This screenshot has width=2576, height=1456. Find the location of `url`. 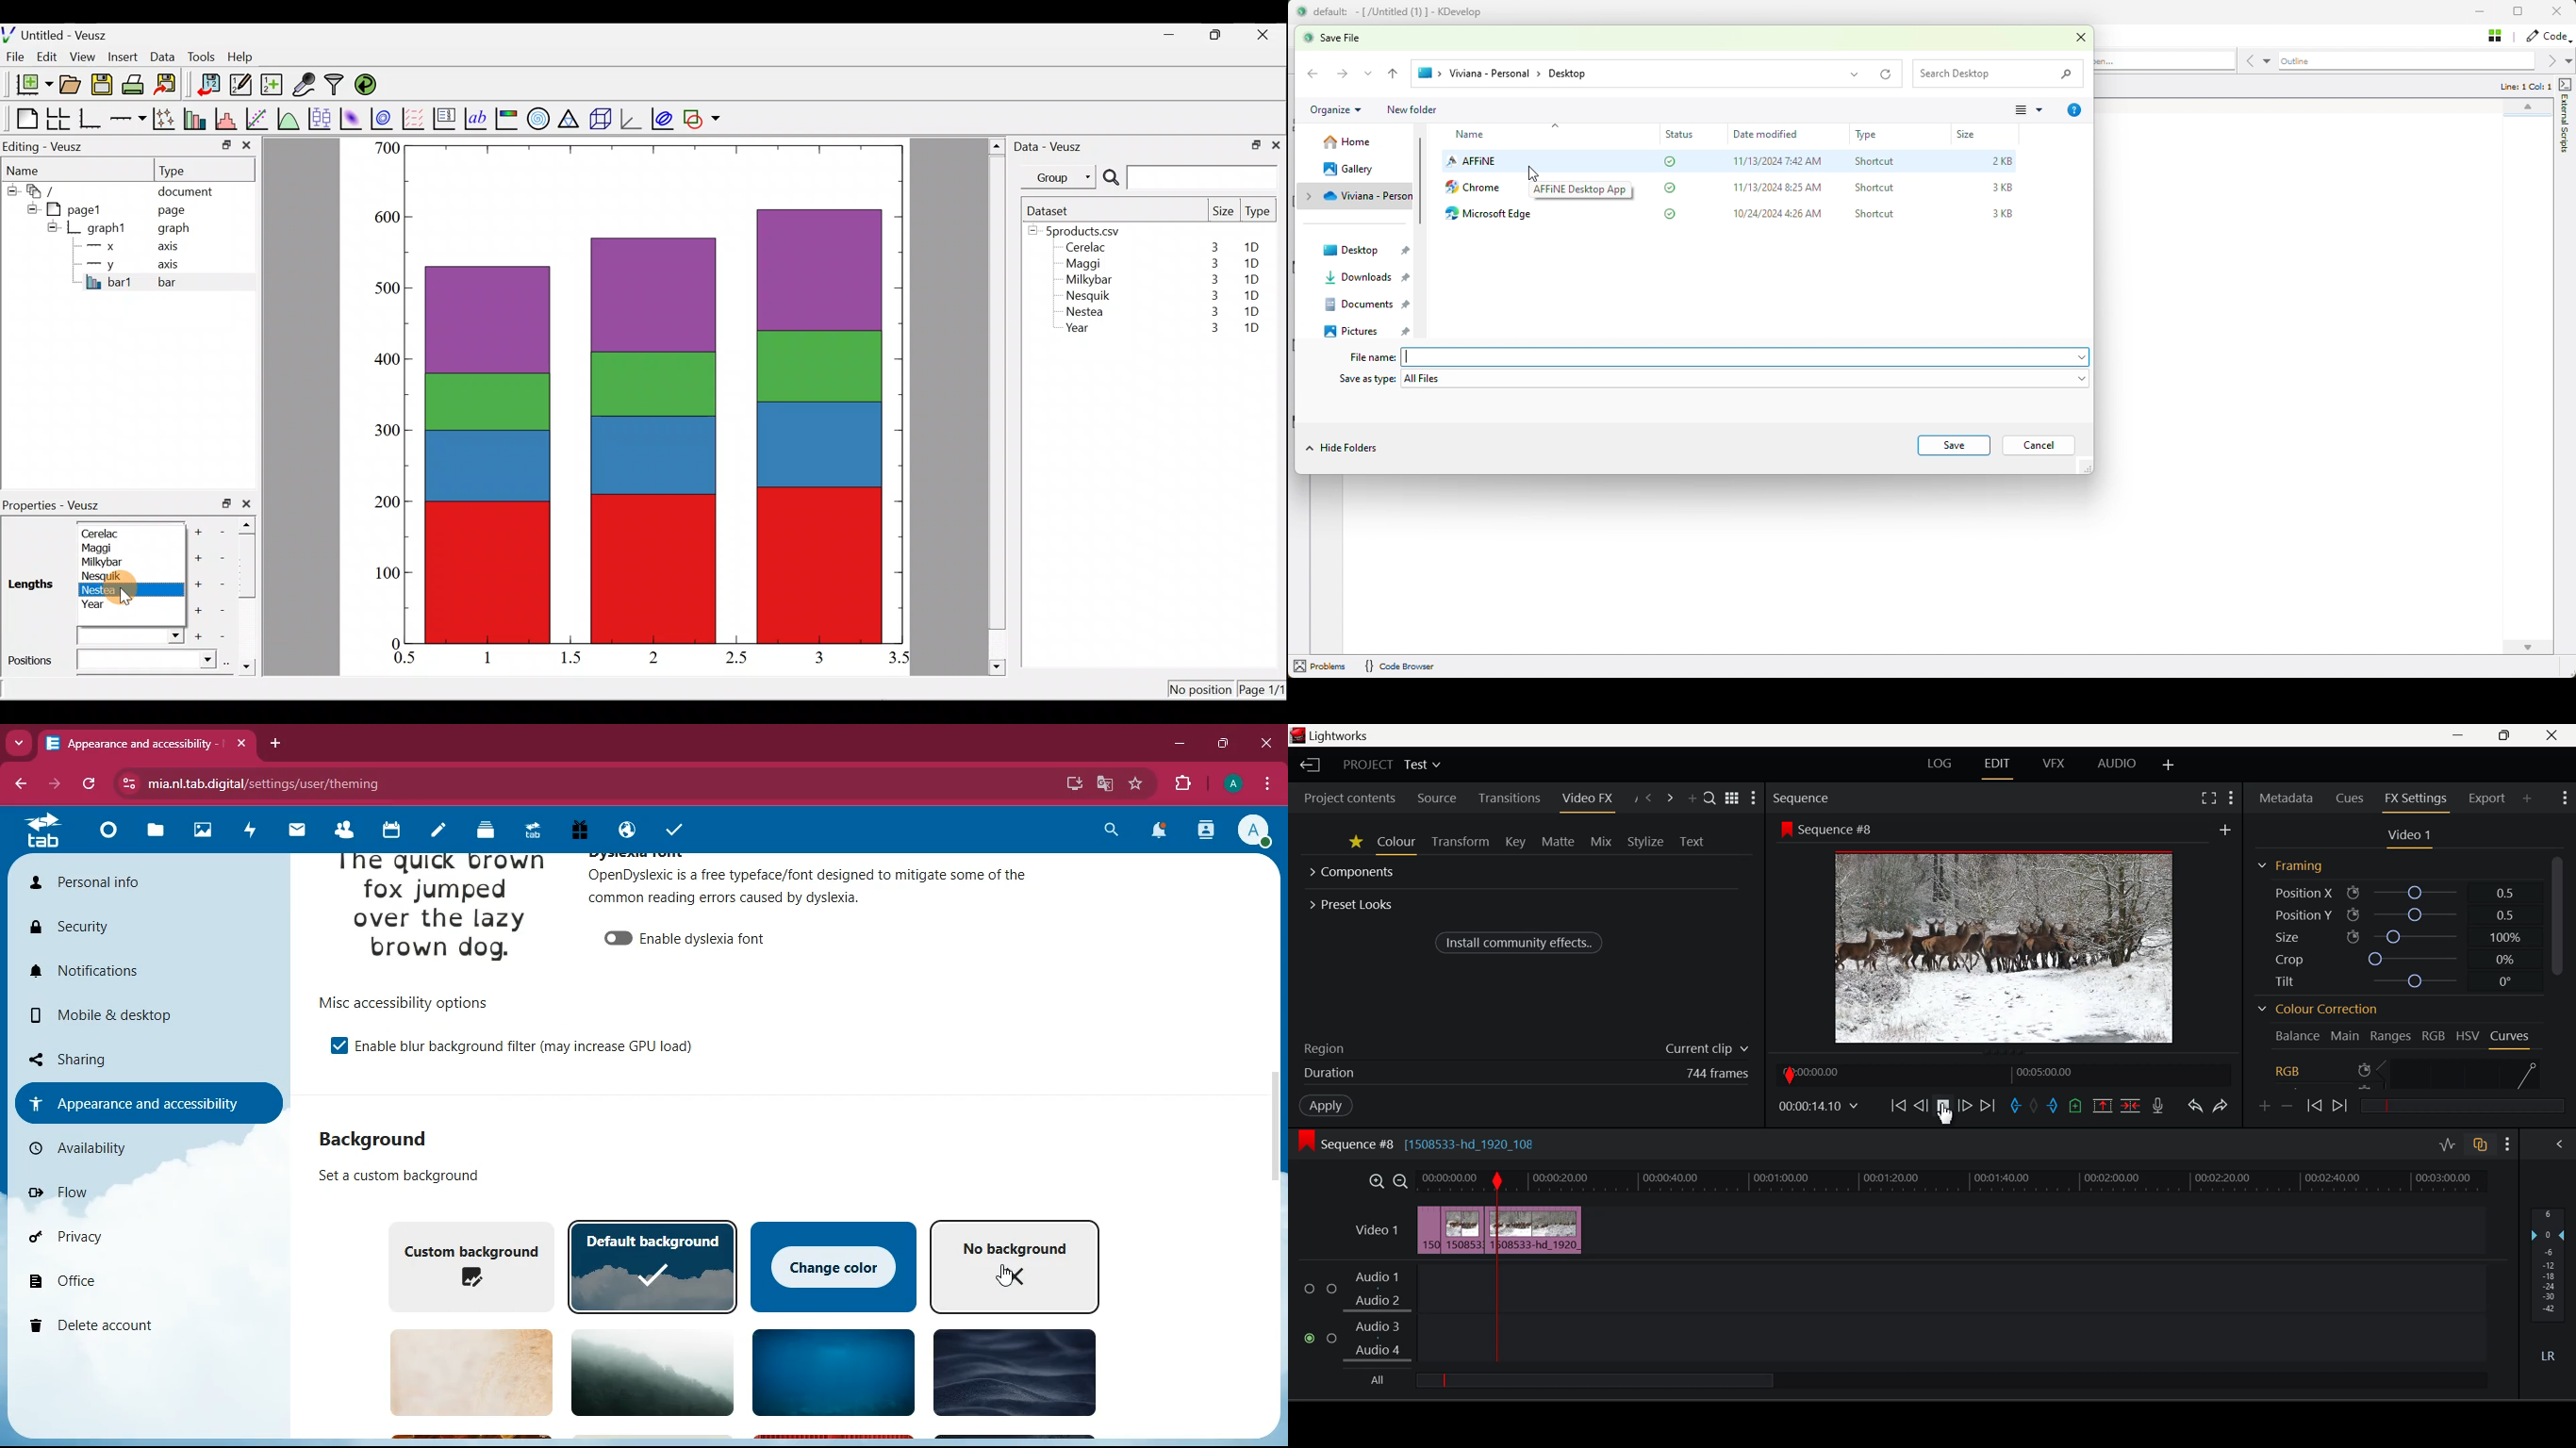

url is located at coordinates (267, 784).